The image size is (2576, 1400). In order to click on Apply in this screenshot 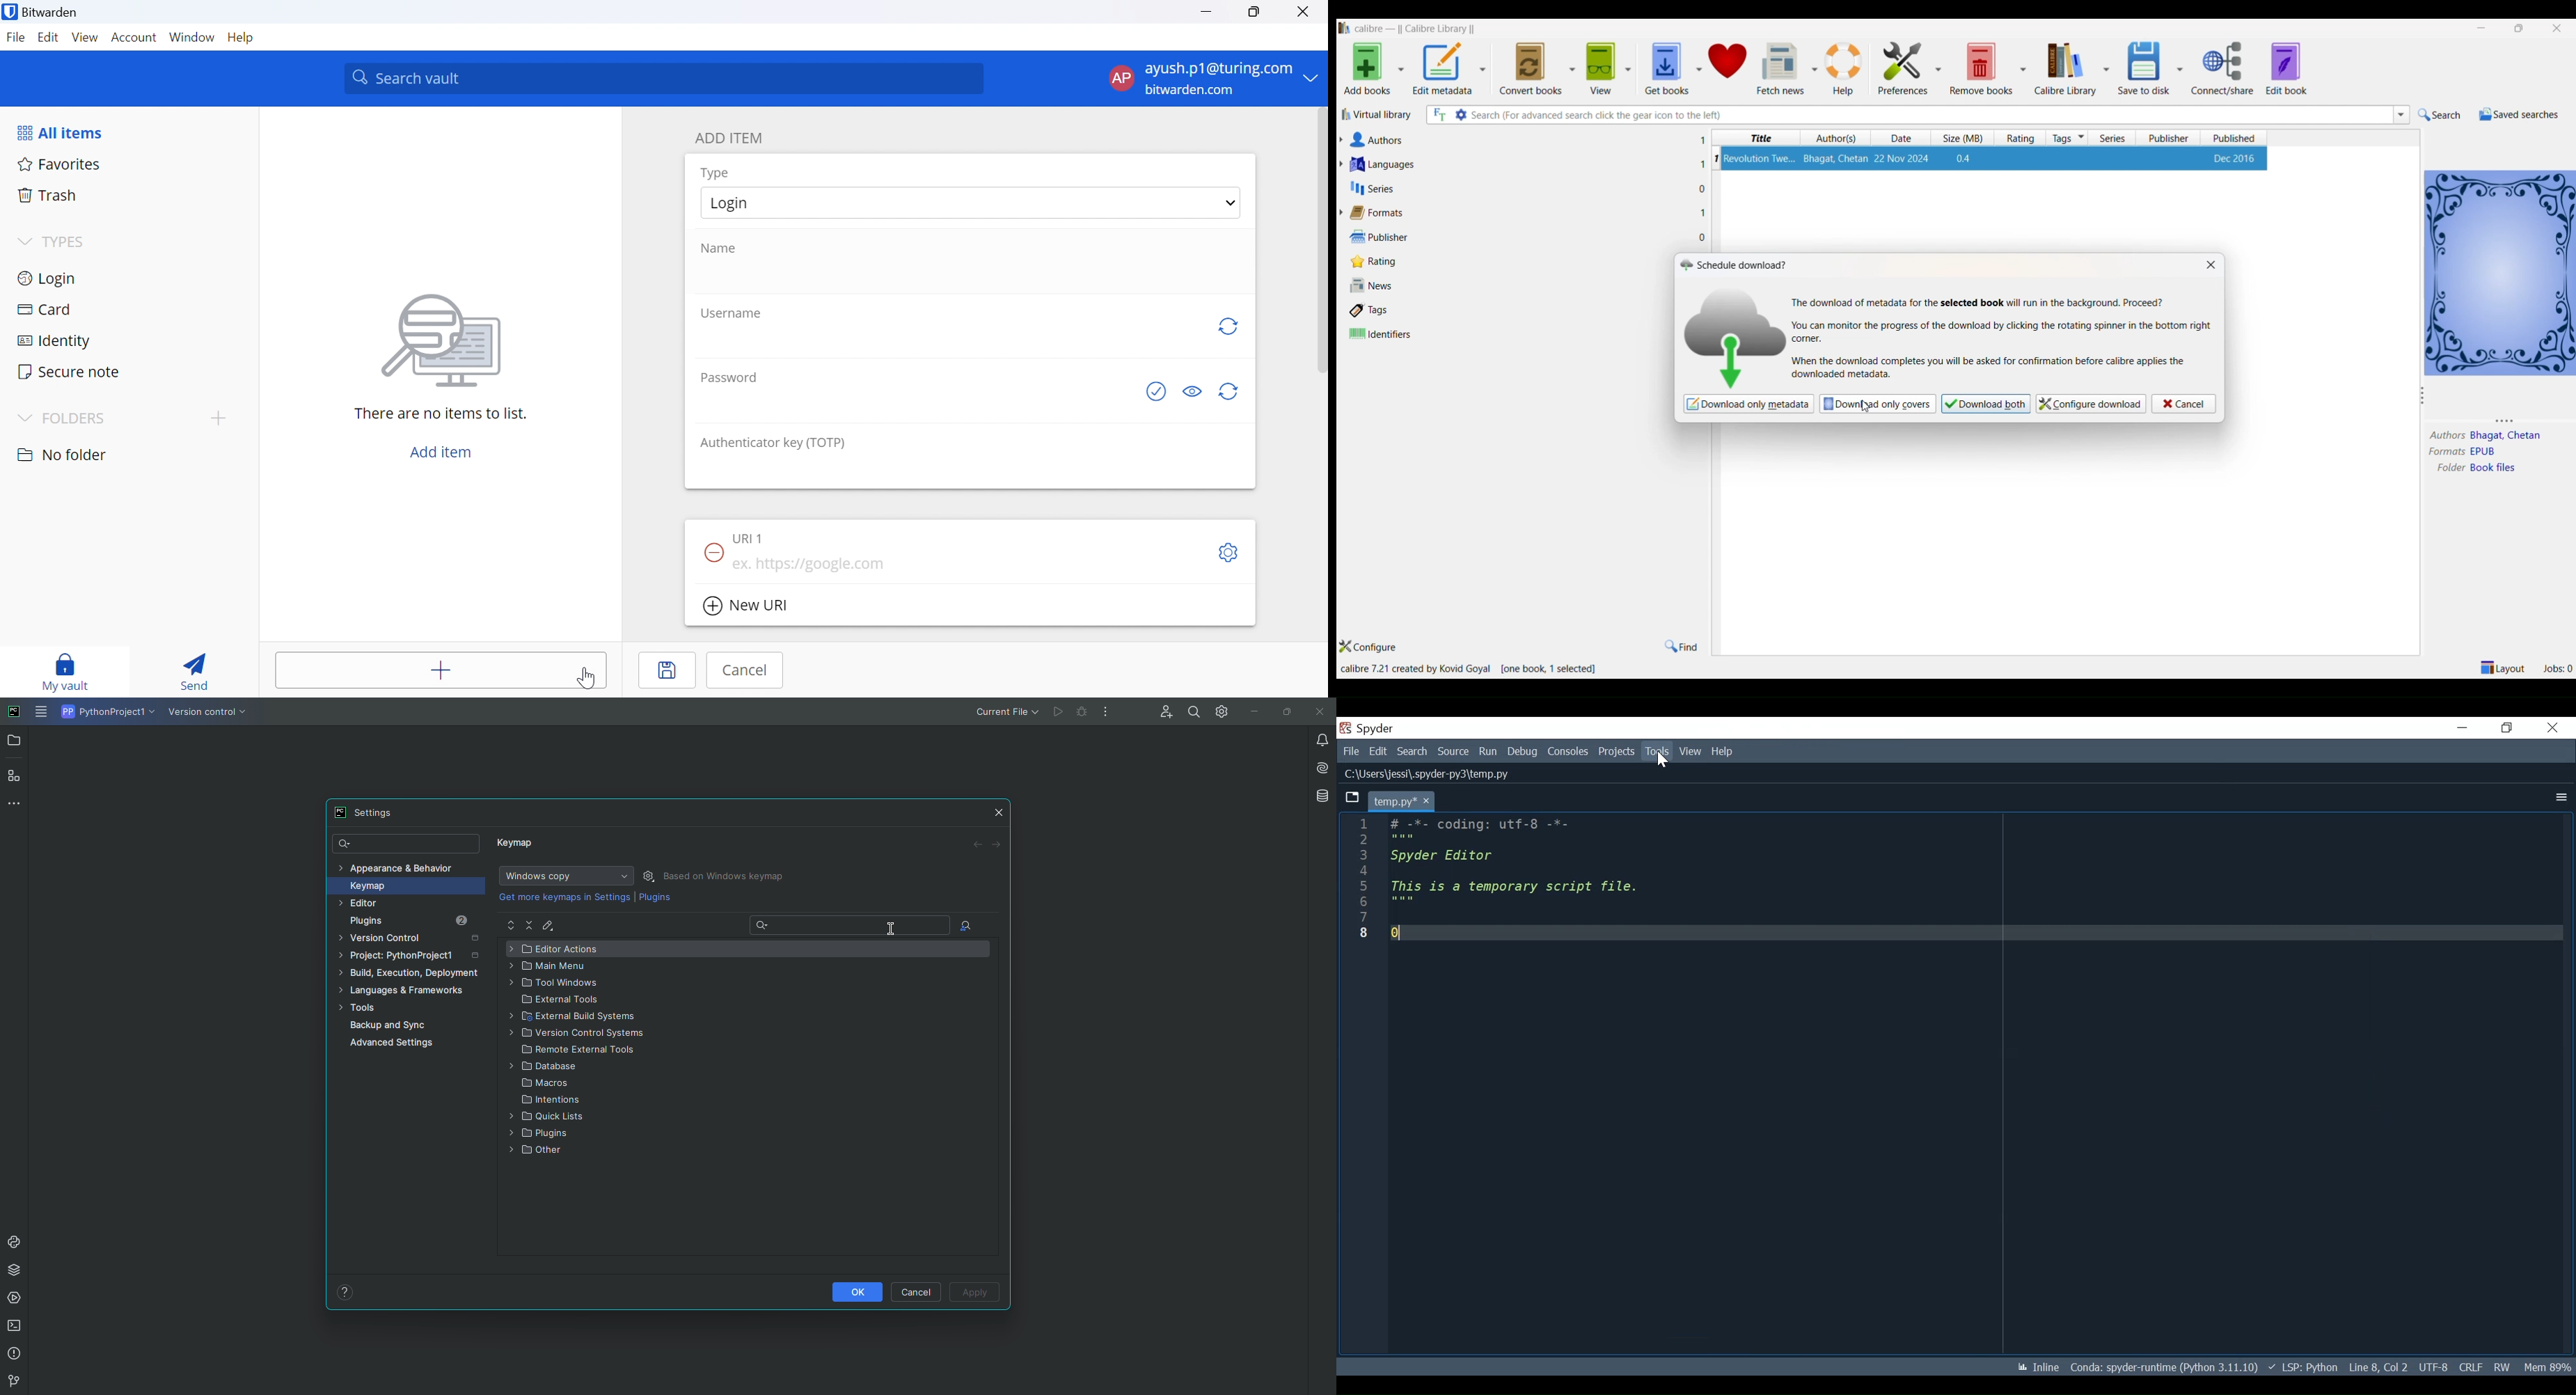, I will do `click(976, 1293)`.